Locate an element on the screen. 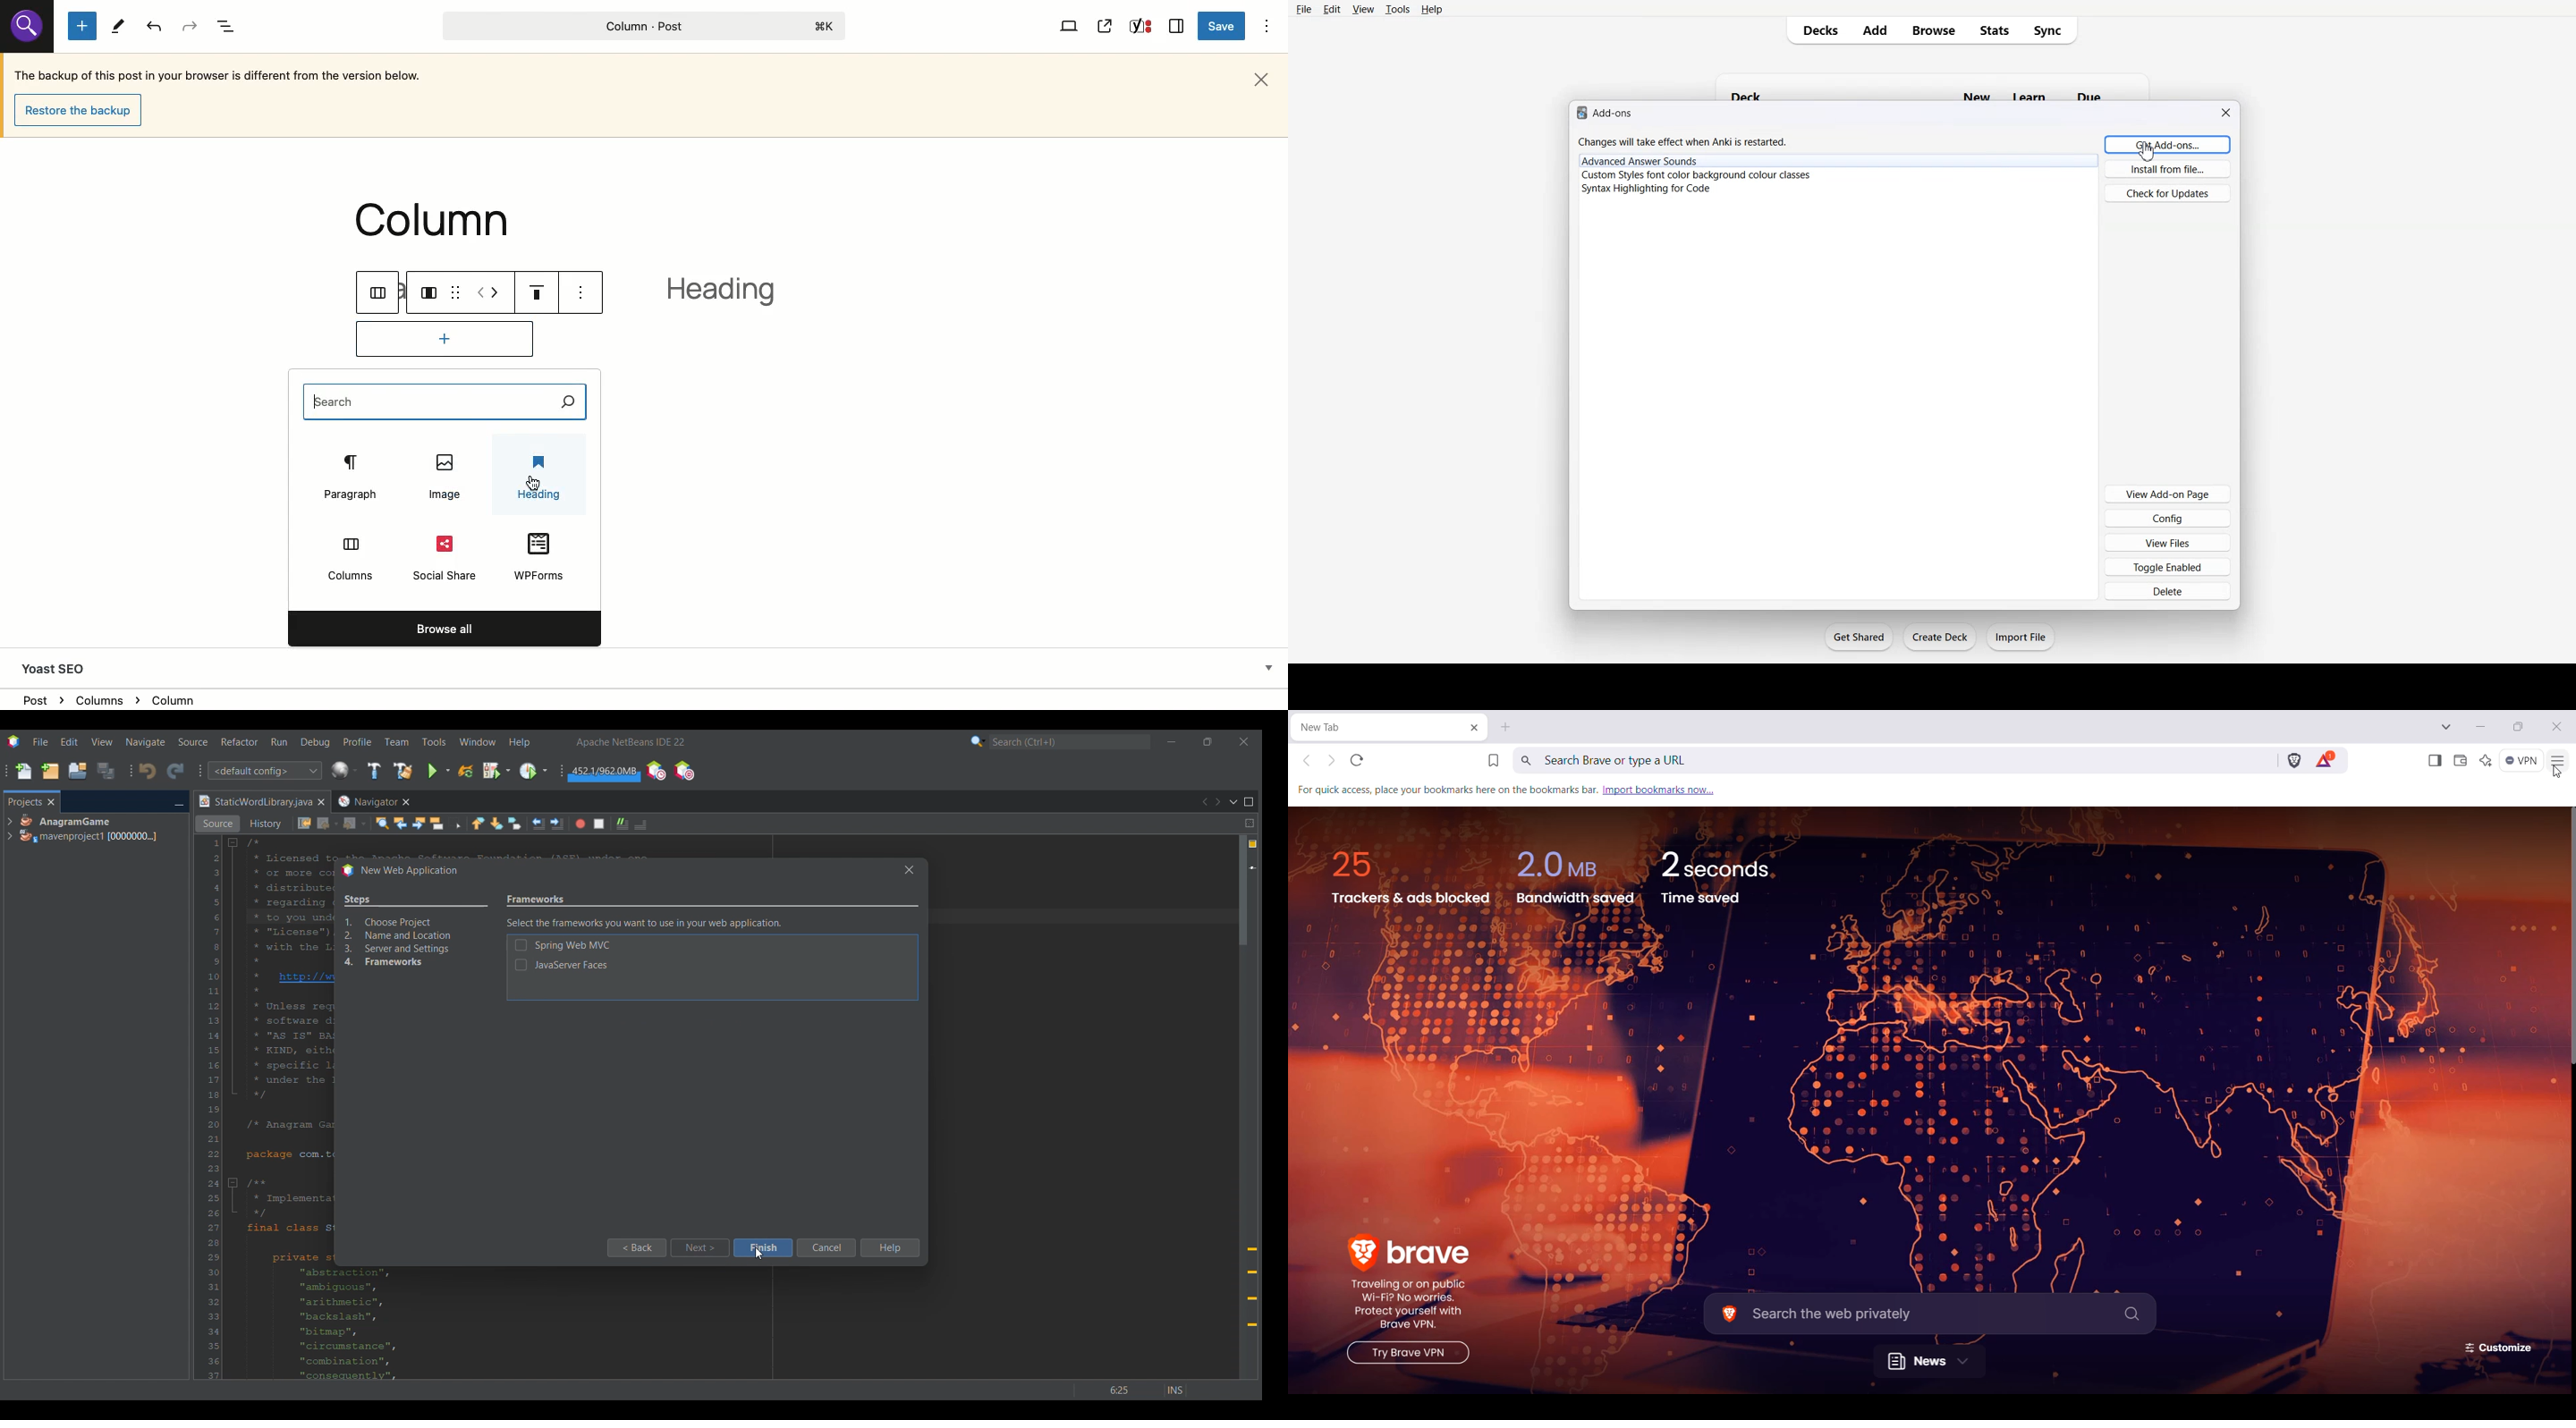 The image size is (2576, 1428). Add is located at coordinates (1875, 30).